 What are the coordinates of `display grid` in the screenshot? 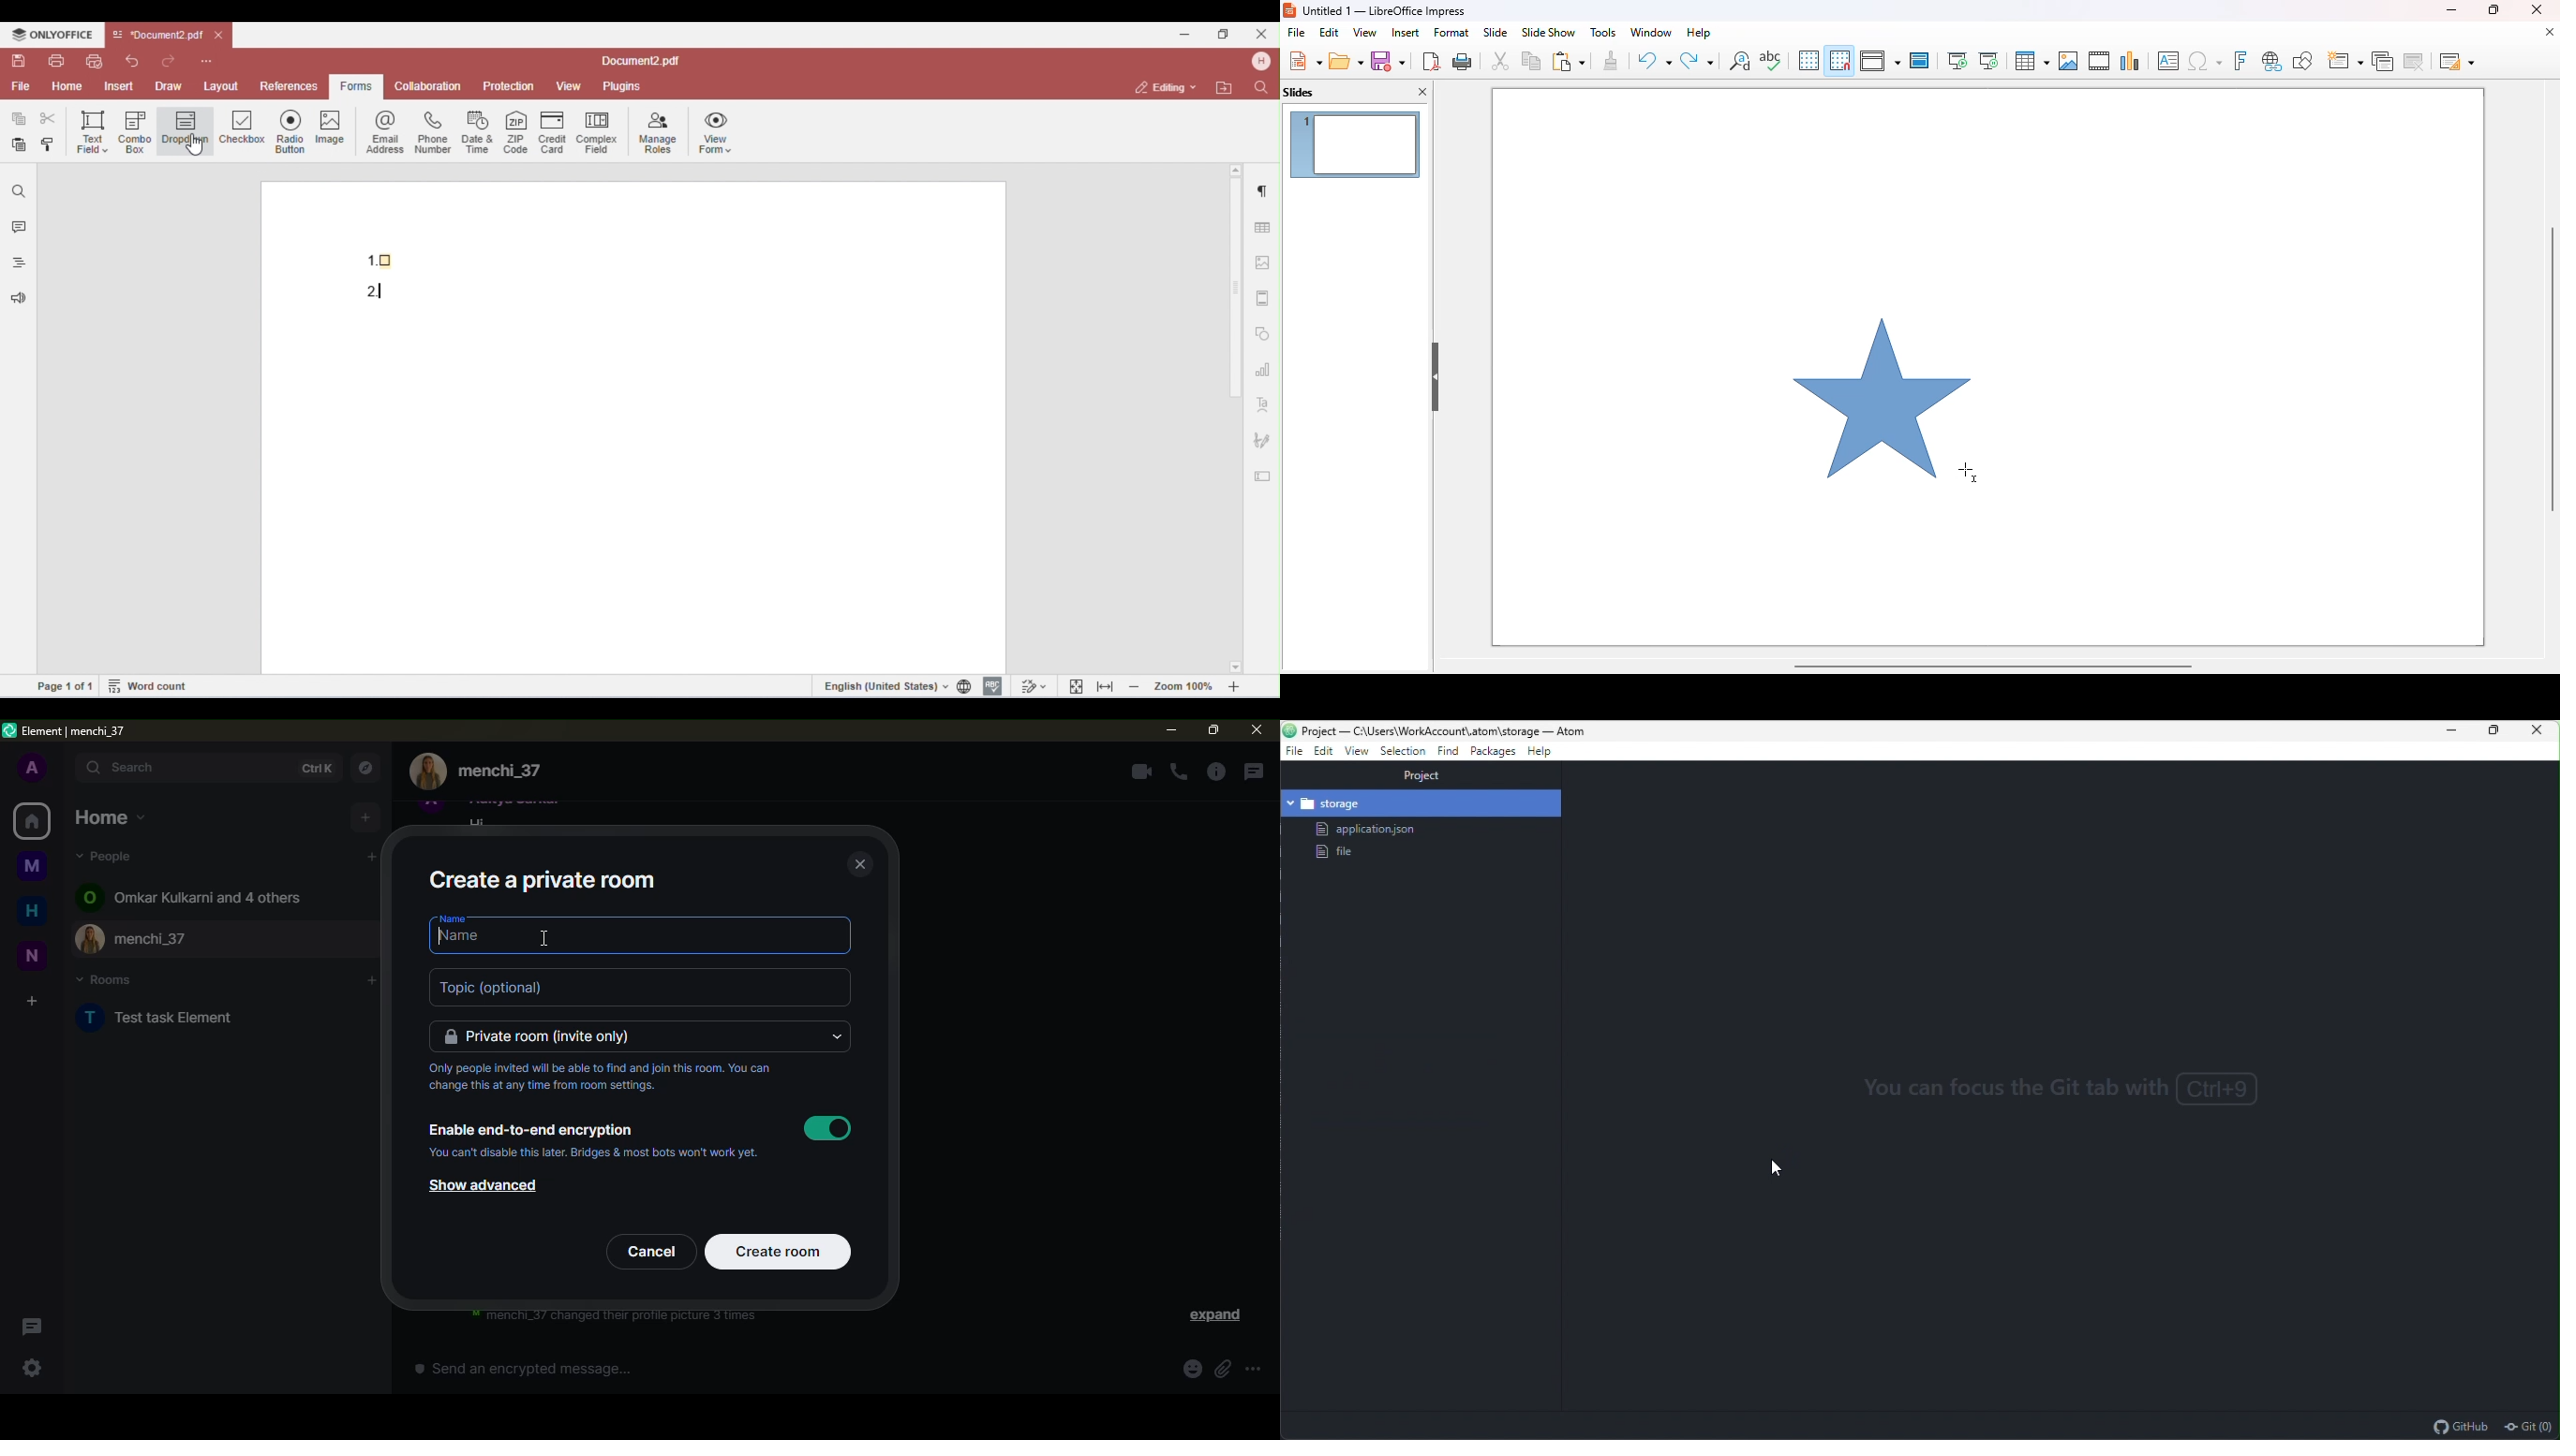 It's located at (1808, 60).